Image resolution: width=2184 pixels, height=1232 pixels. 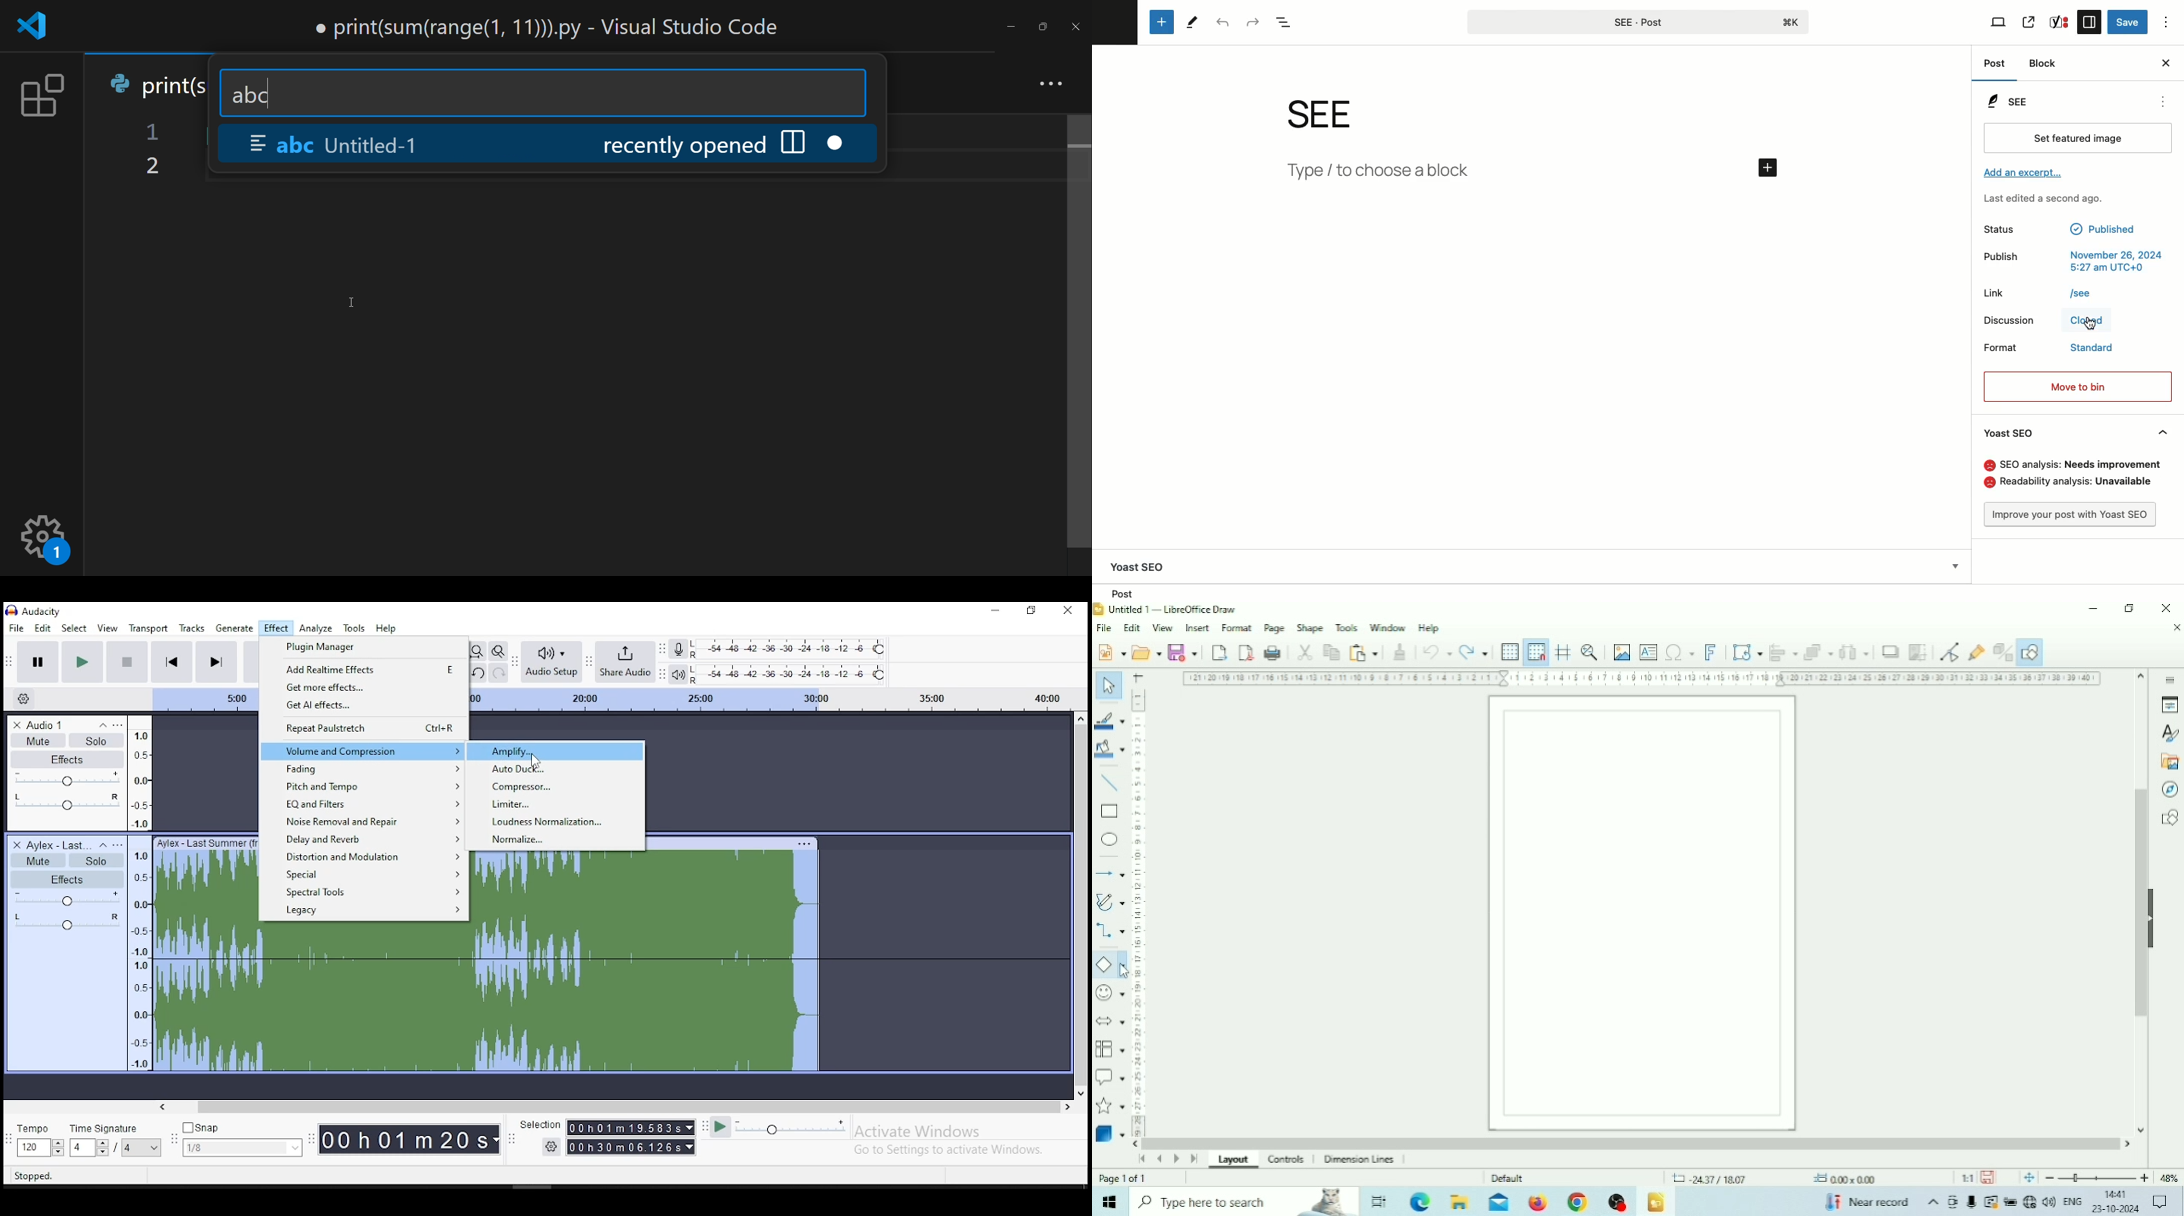 What do you see at coordinates (1970, 1203) in the screenshot?
I see `Mic` at bounding box center [1970, 1203].